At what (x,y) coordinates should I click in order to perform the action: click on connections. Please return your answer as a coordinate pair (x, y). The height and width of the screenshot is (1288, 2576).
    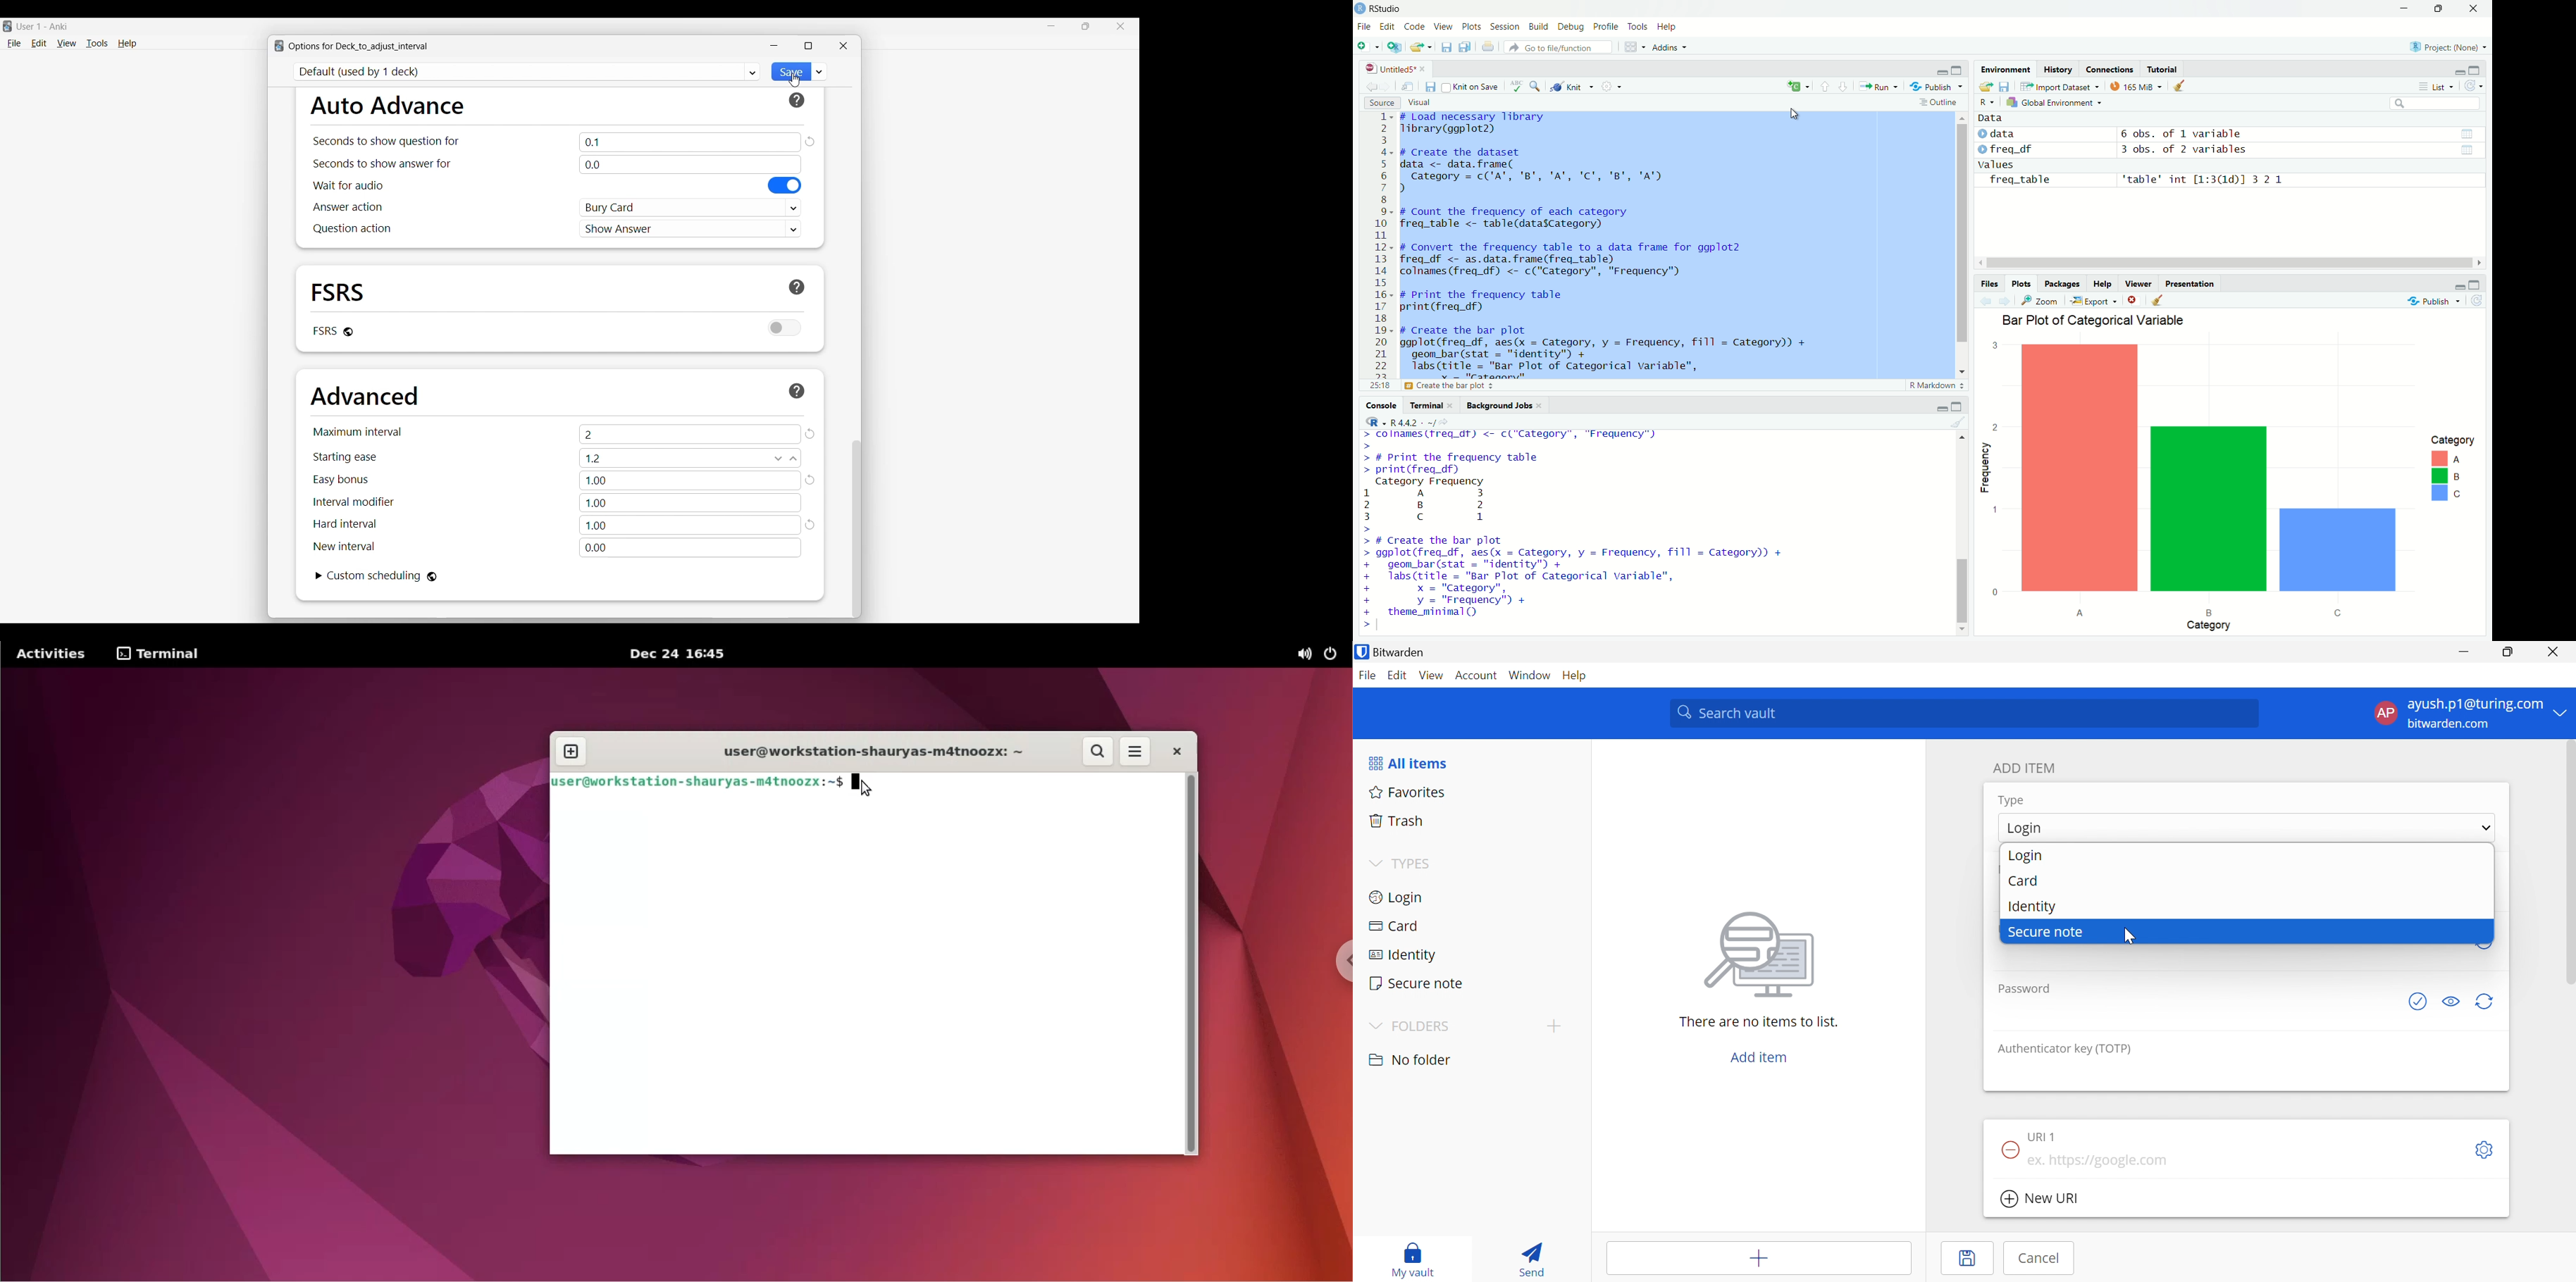
    Looking at the image, I should click on (2111, 69).